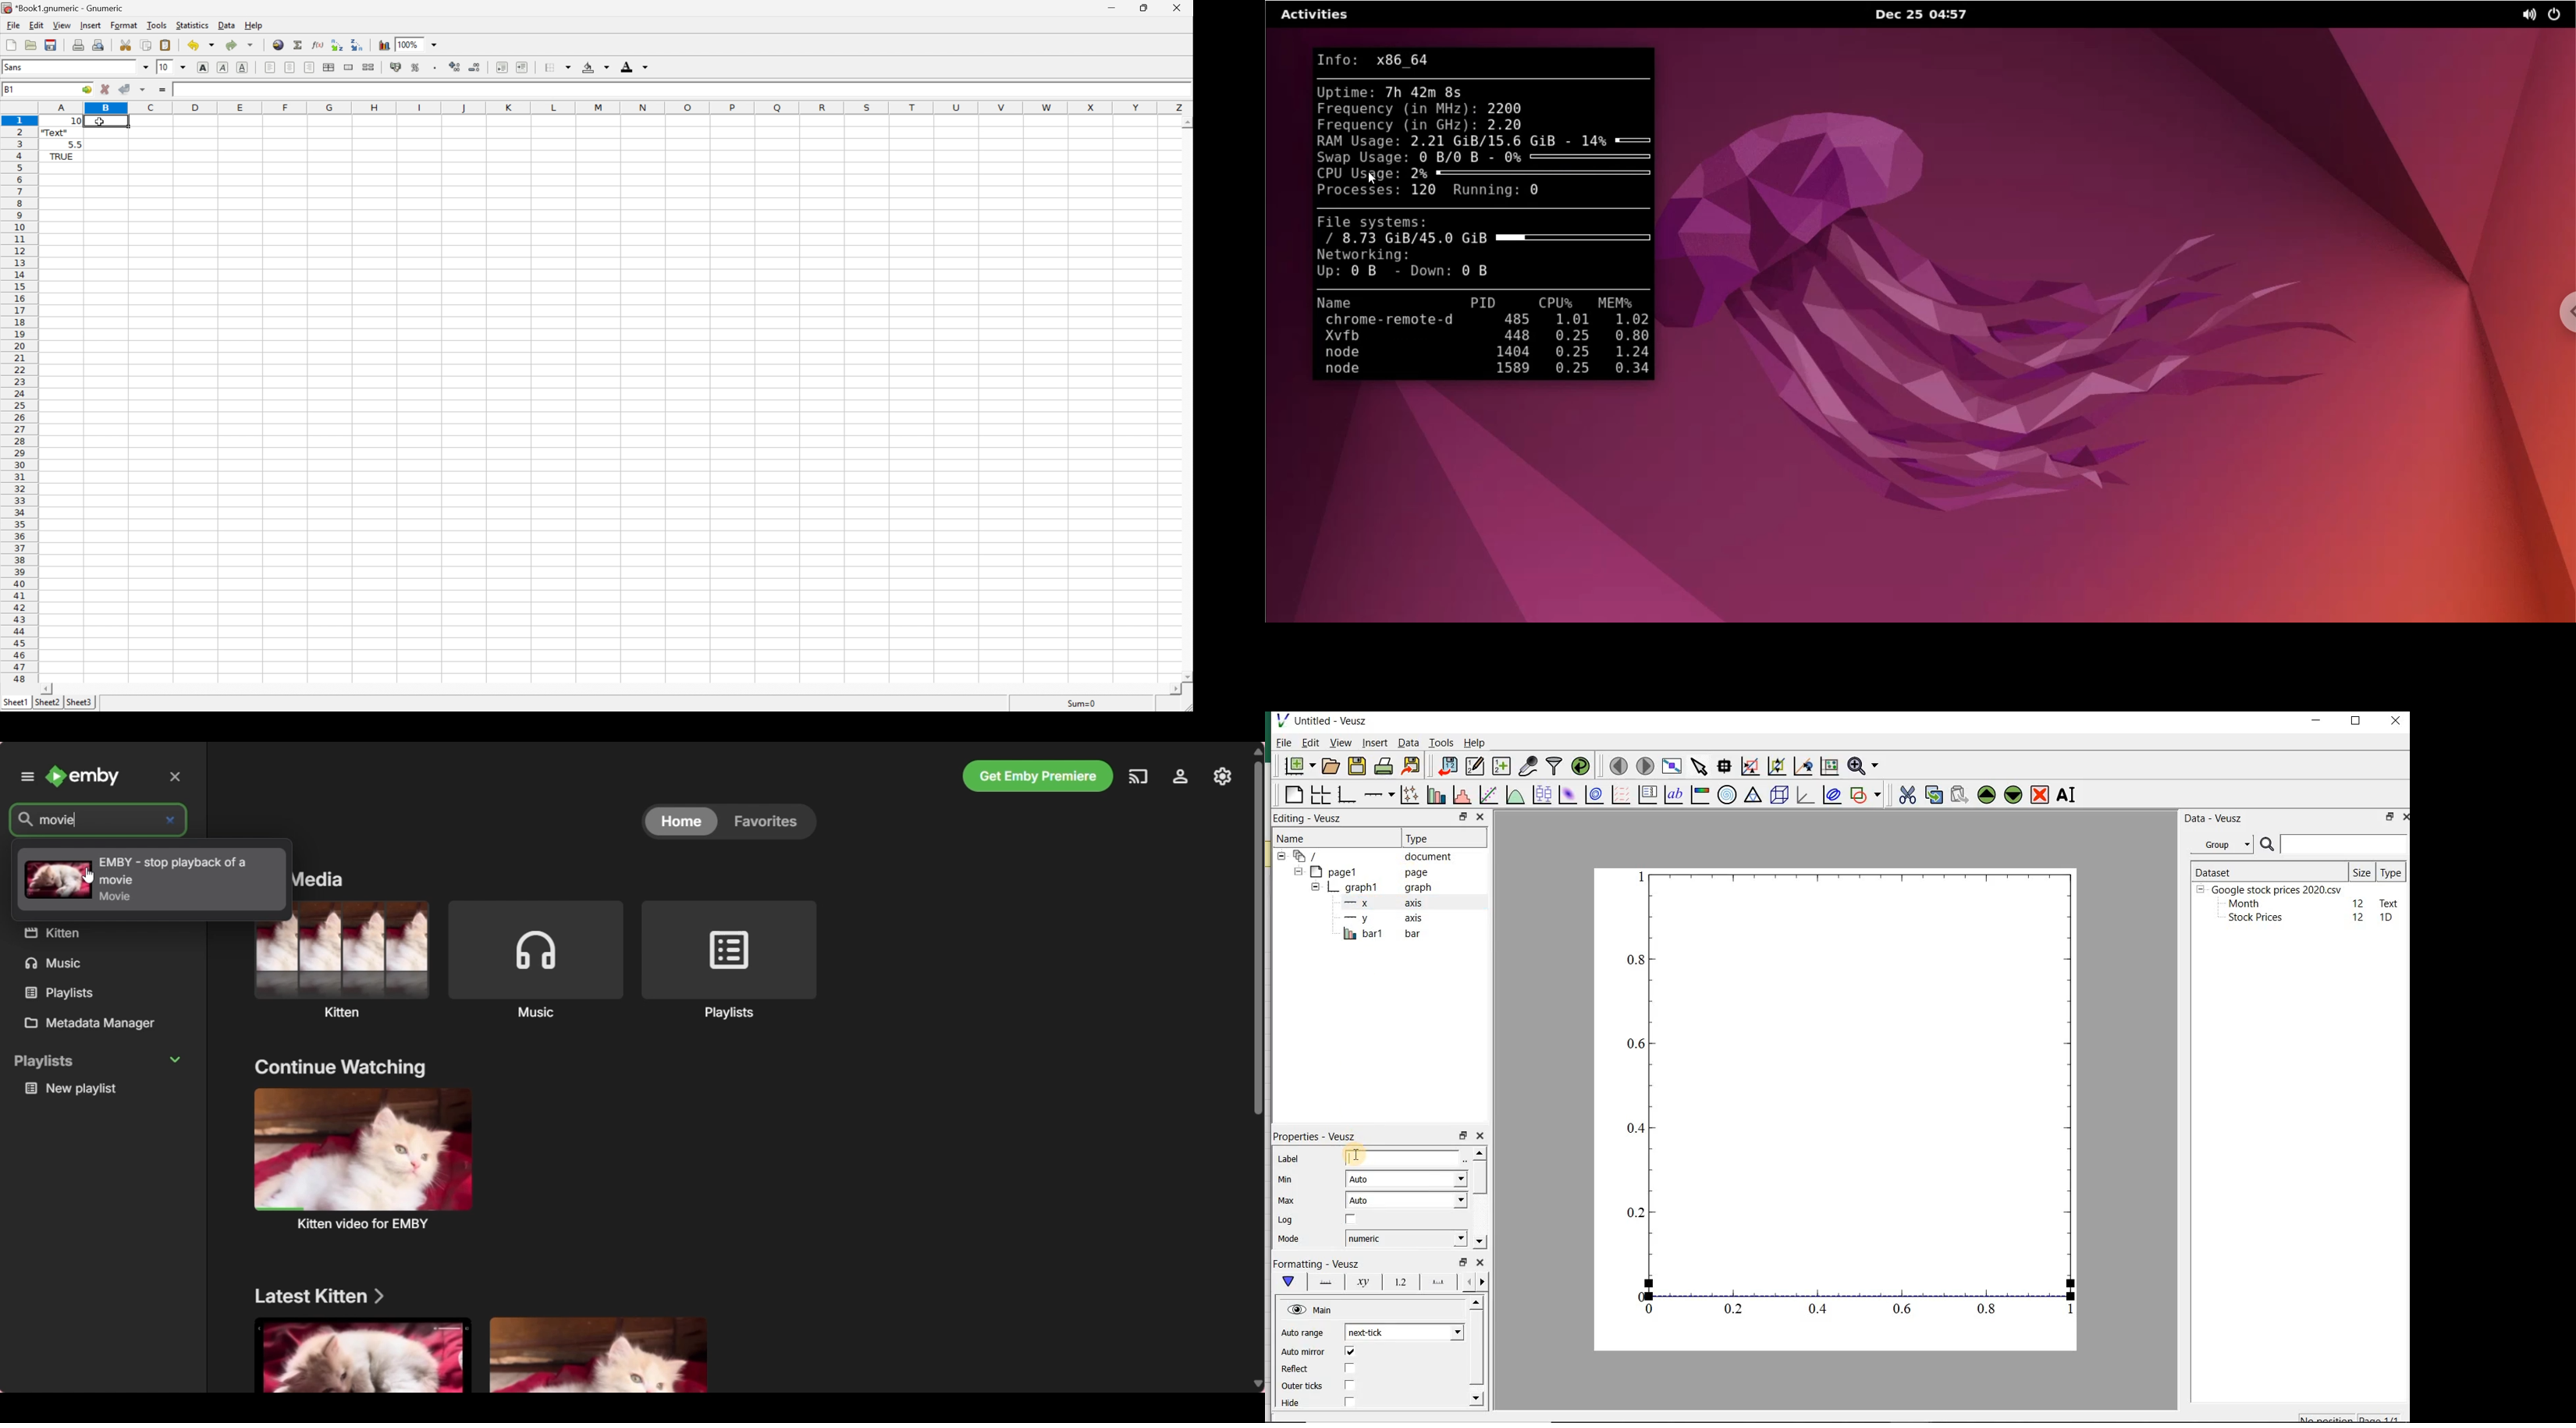 Image resolution: width=2576 pixels, height=1428 pixels. What do you see at coordinates (222, 68) in the screenshot?
I see `Italic` at bounding box center [222, 68].